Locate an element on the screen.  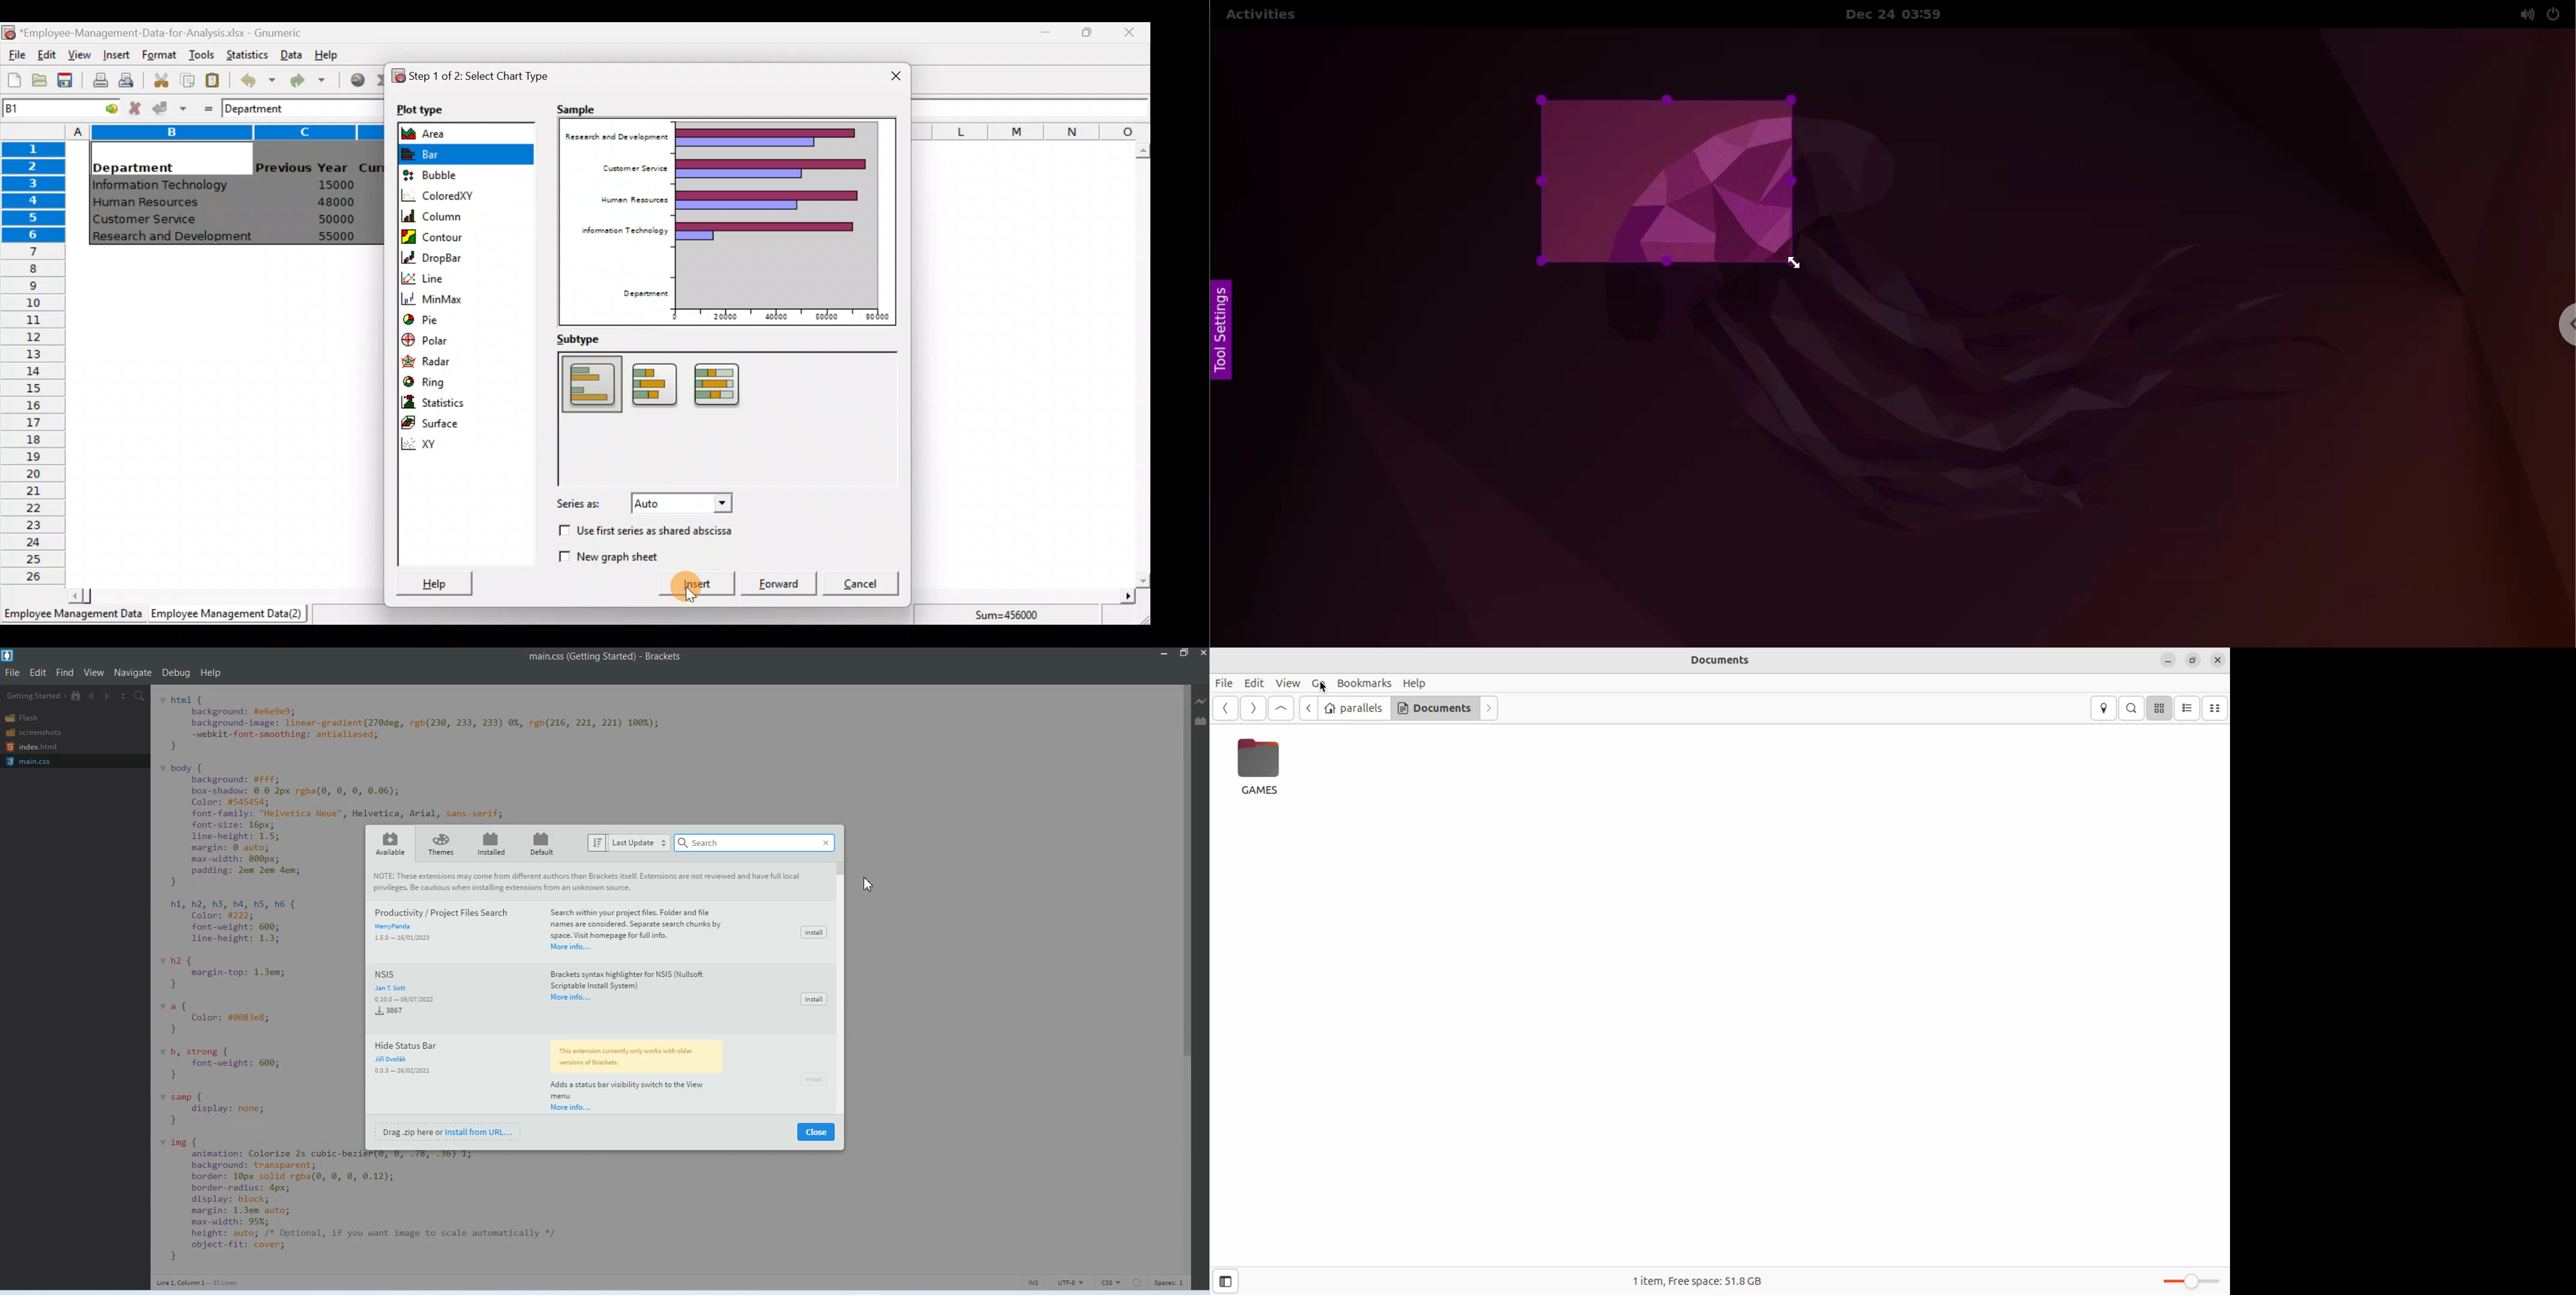
80000 is located at coordinates (874, 317).